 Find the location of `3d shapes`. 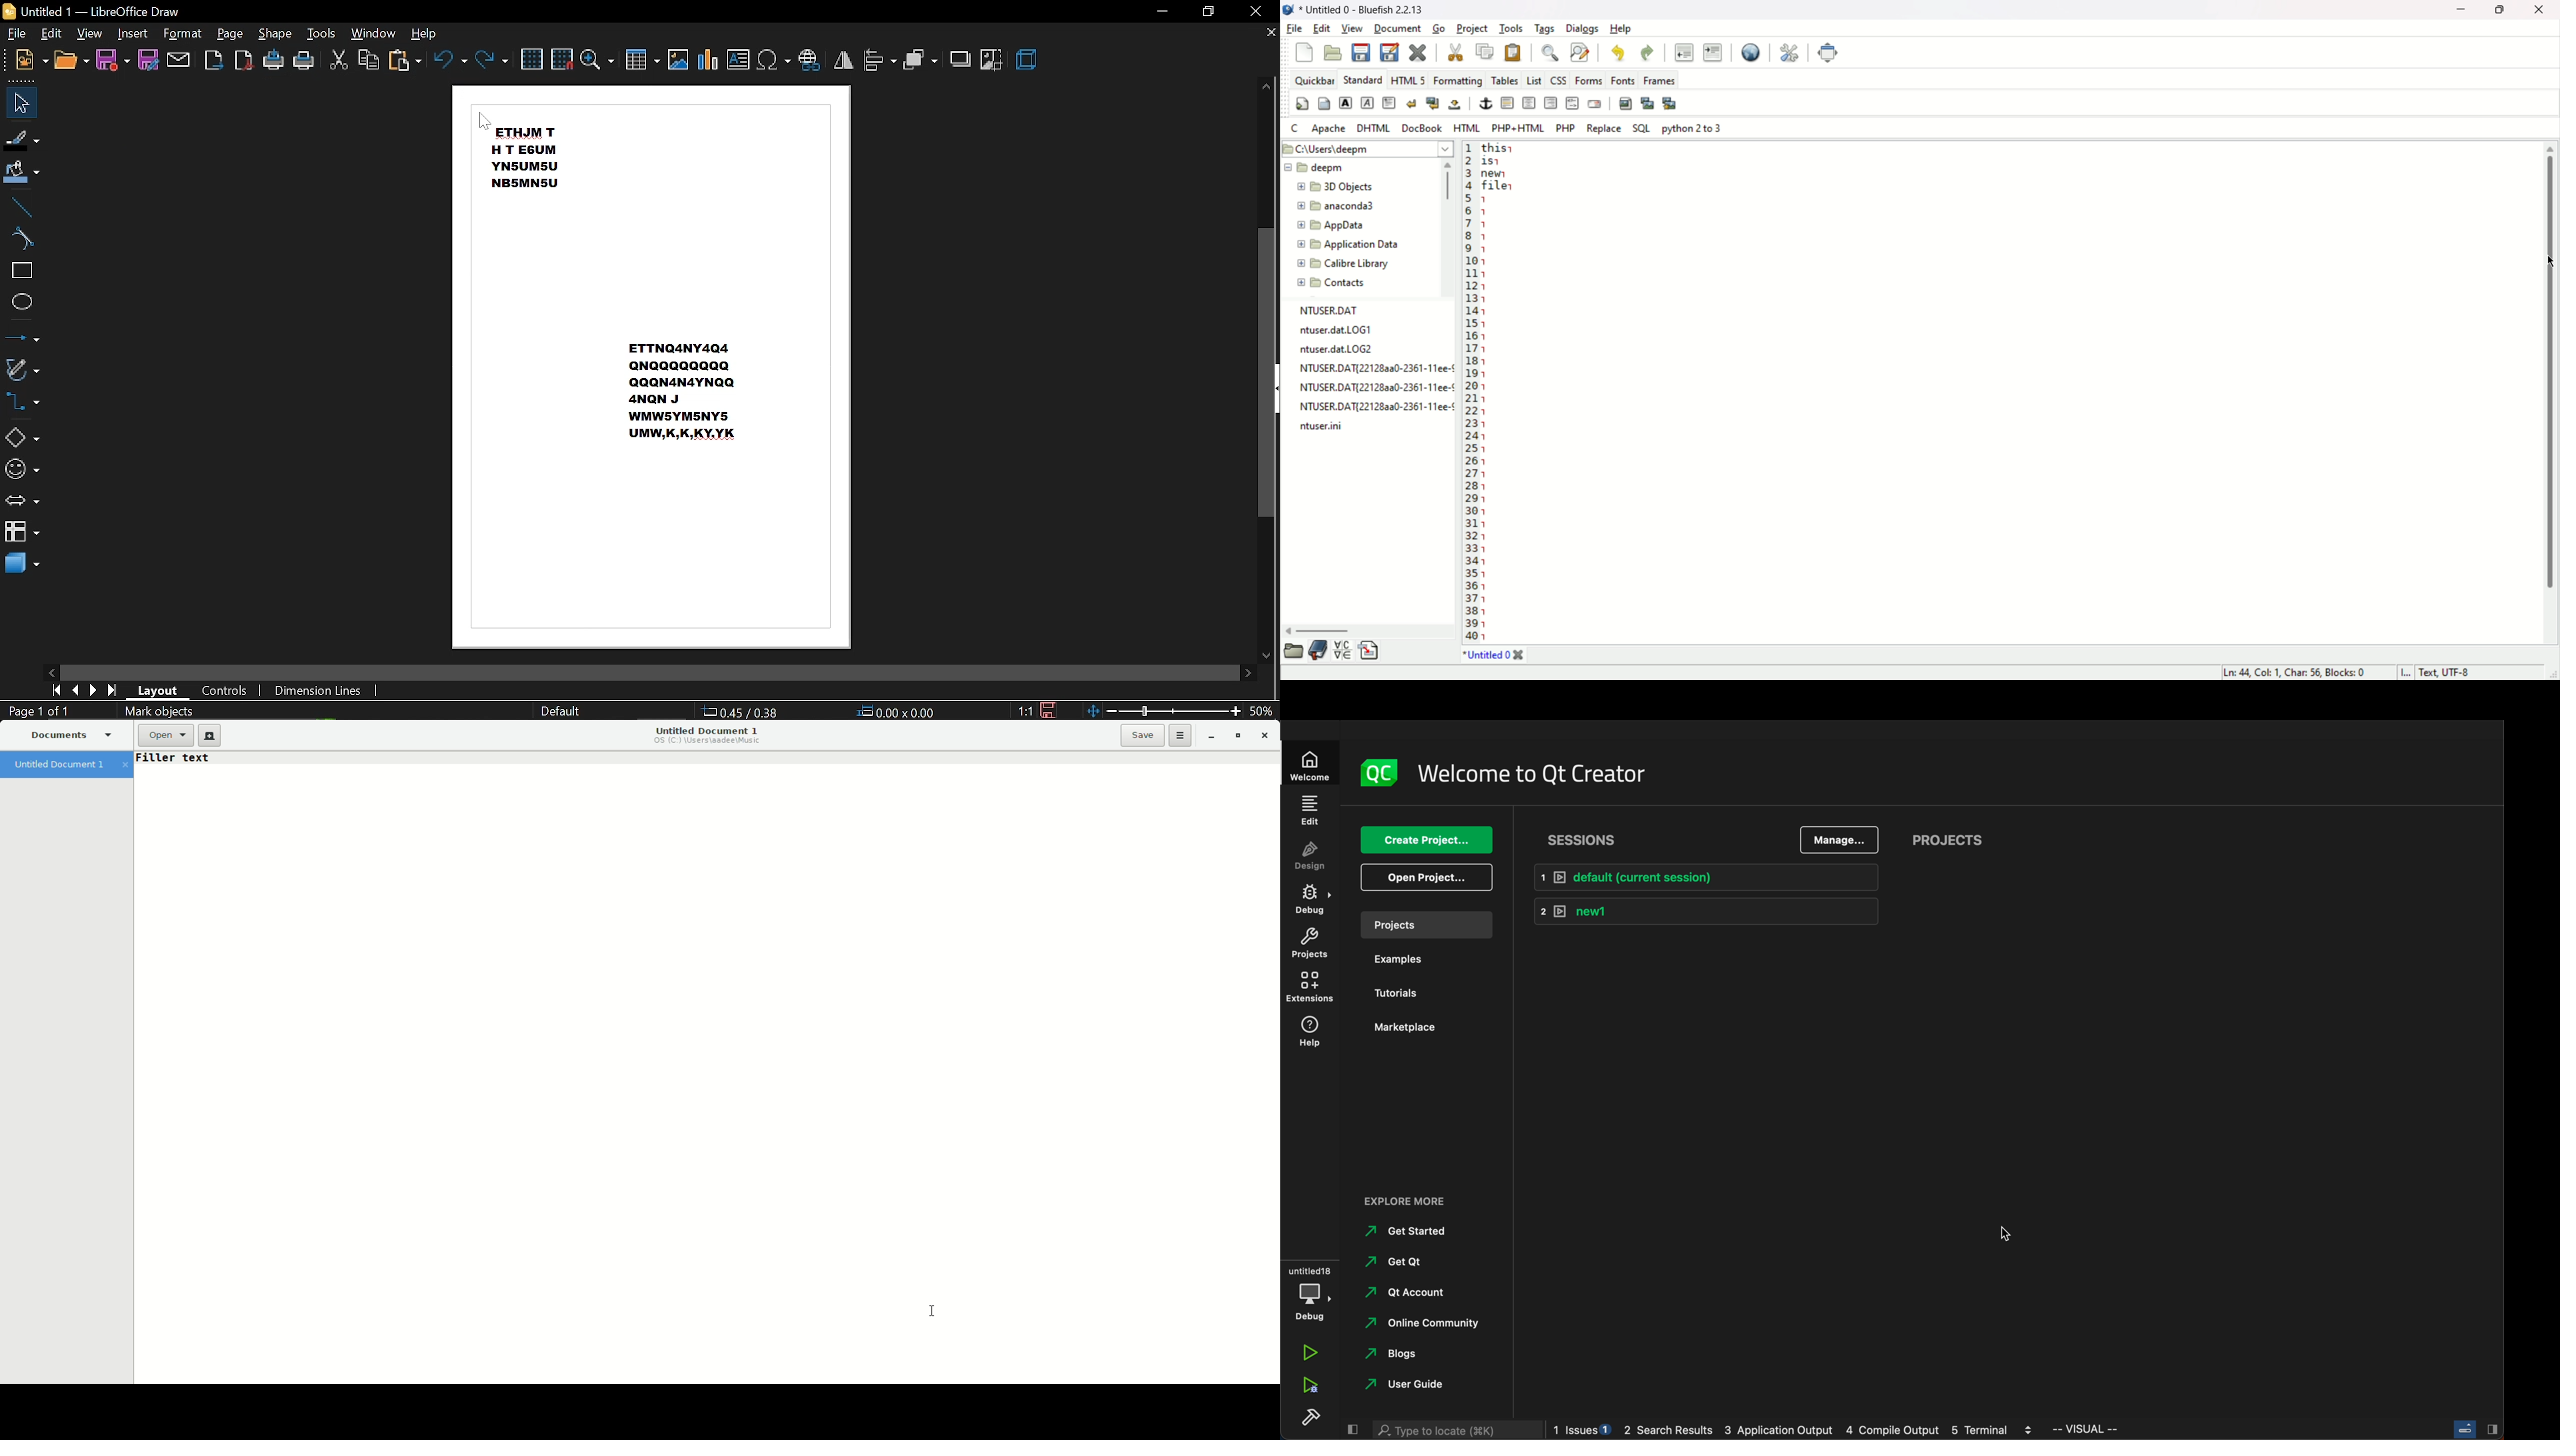

3d shapes is located at coordinates (22, 565).